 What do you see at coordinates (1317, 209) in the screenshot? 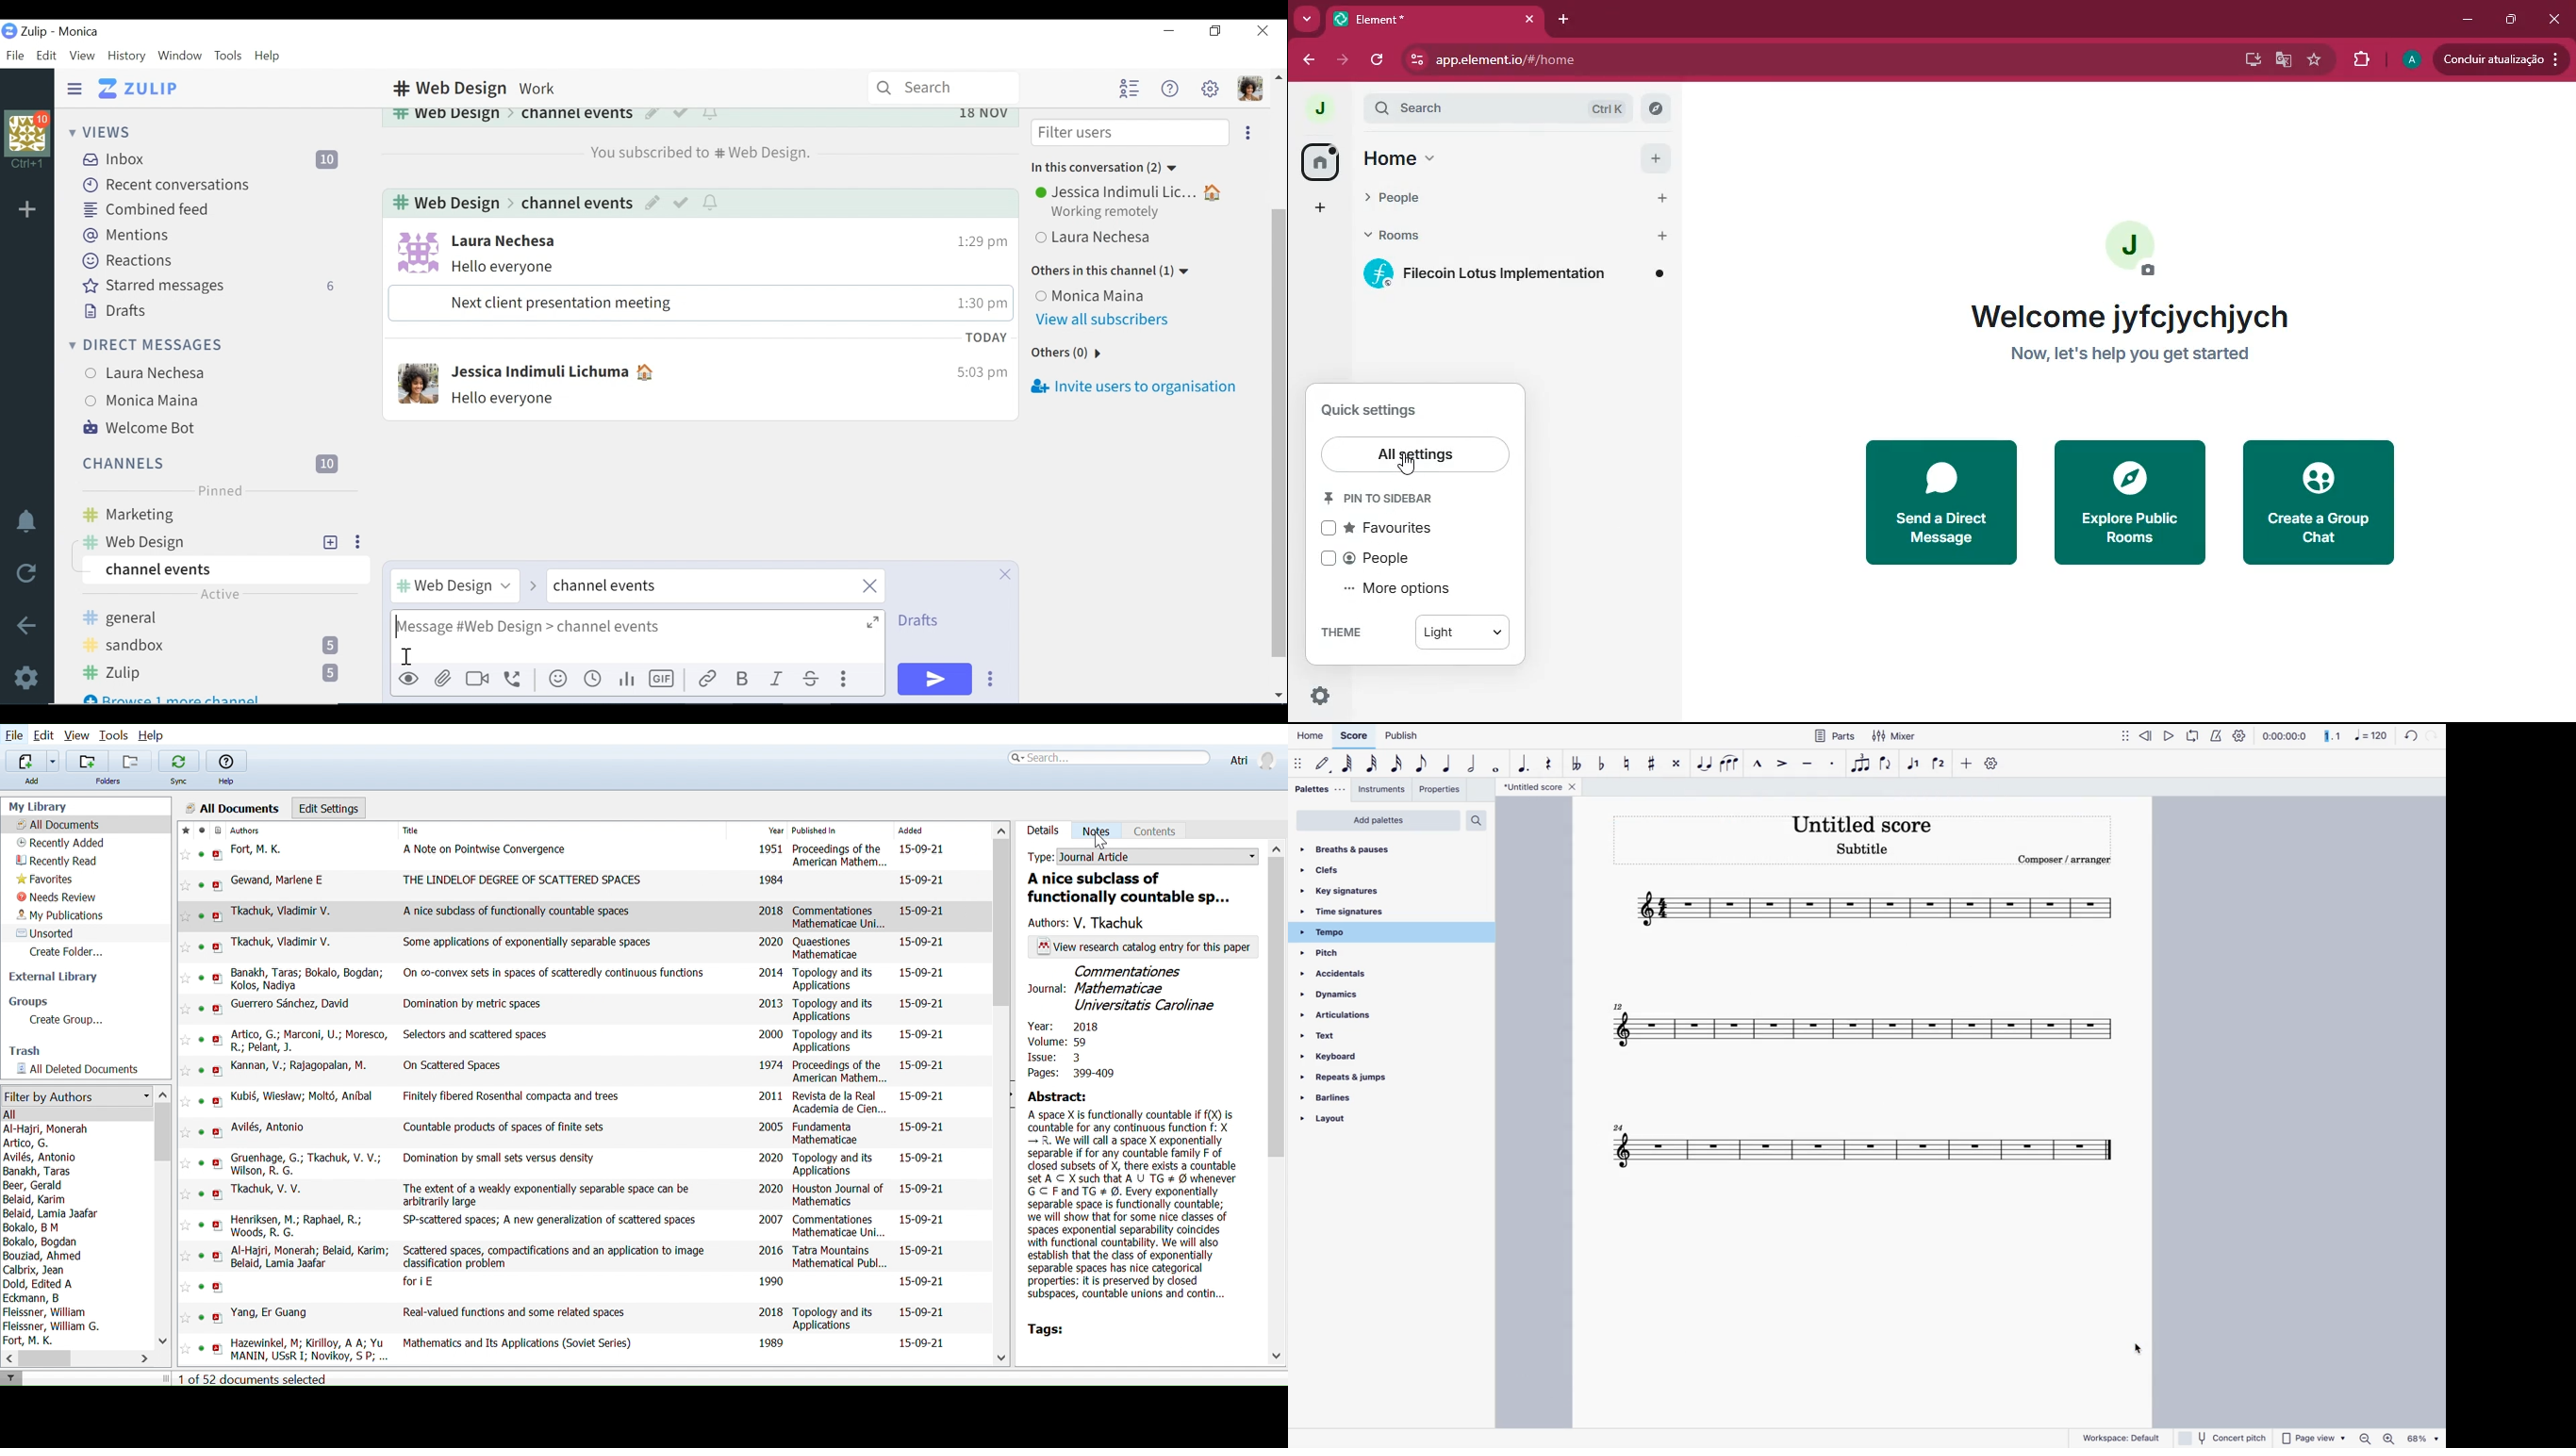
I see `add` at bounding box center [1317, 209].